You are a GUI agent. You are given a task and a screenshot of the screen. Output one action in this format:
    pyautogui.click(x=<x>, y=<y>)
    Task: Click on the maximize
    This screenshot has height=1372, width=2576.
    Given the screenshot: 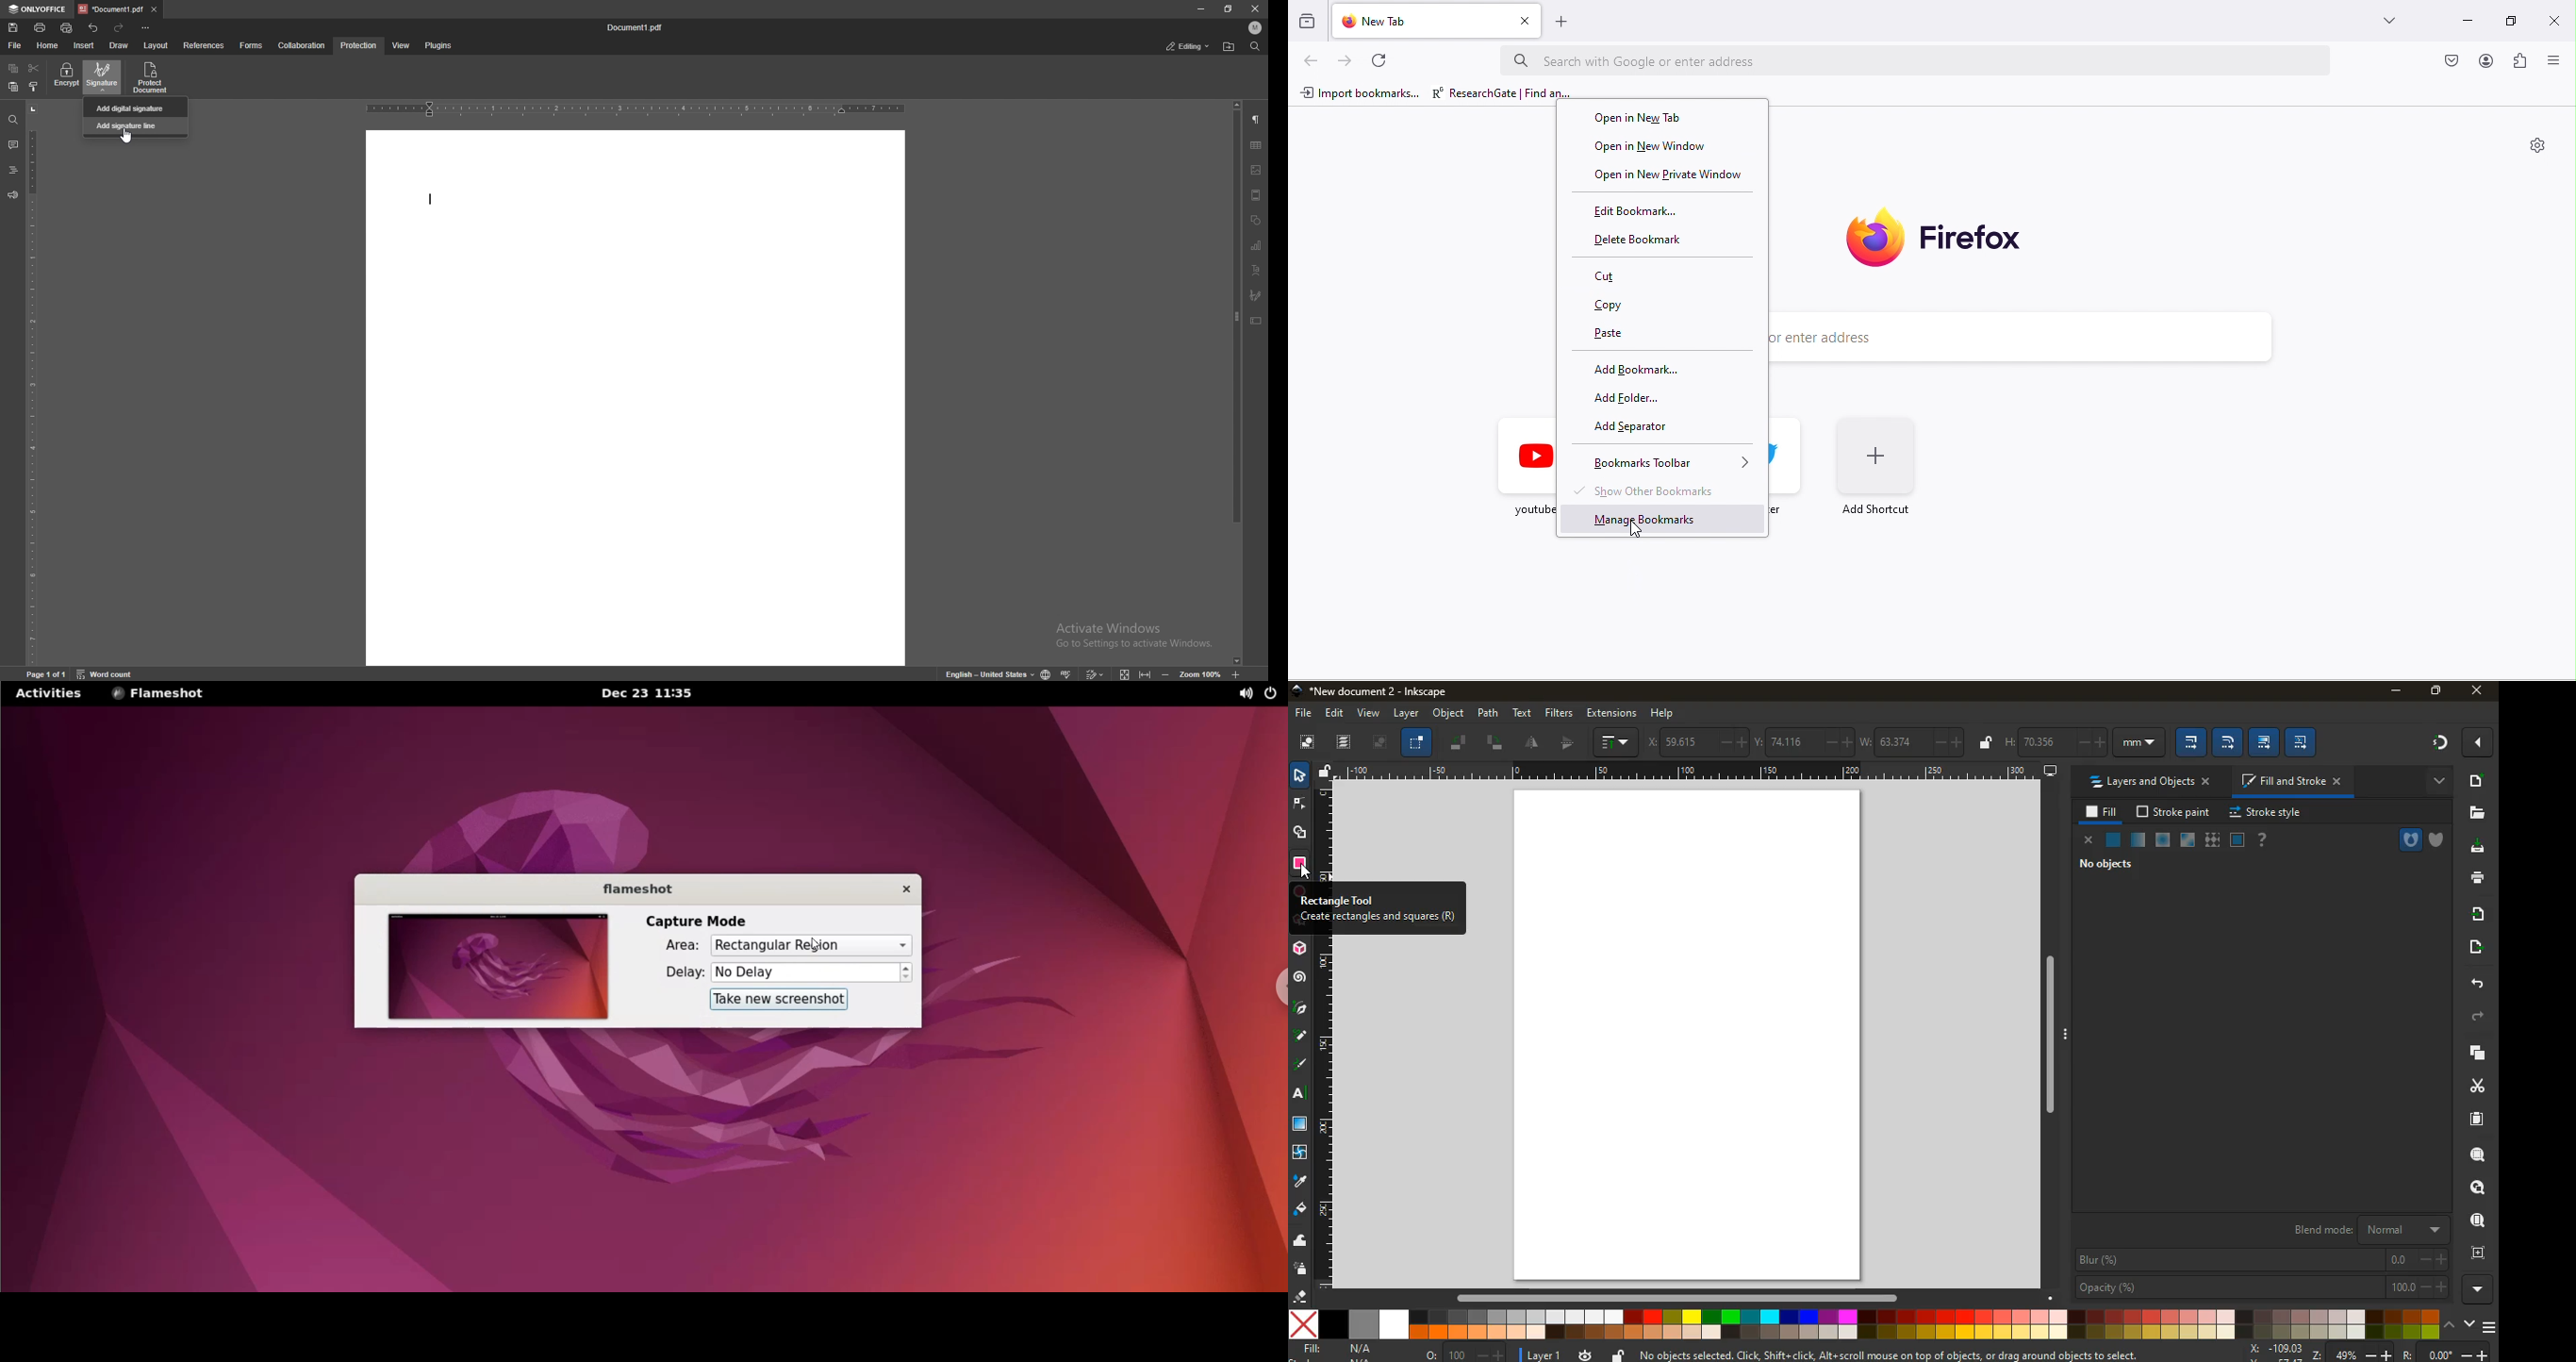 What is the action you would take?
    pyautogui.click(x=2434, y=690)
    